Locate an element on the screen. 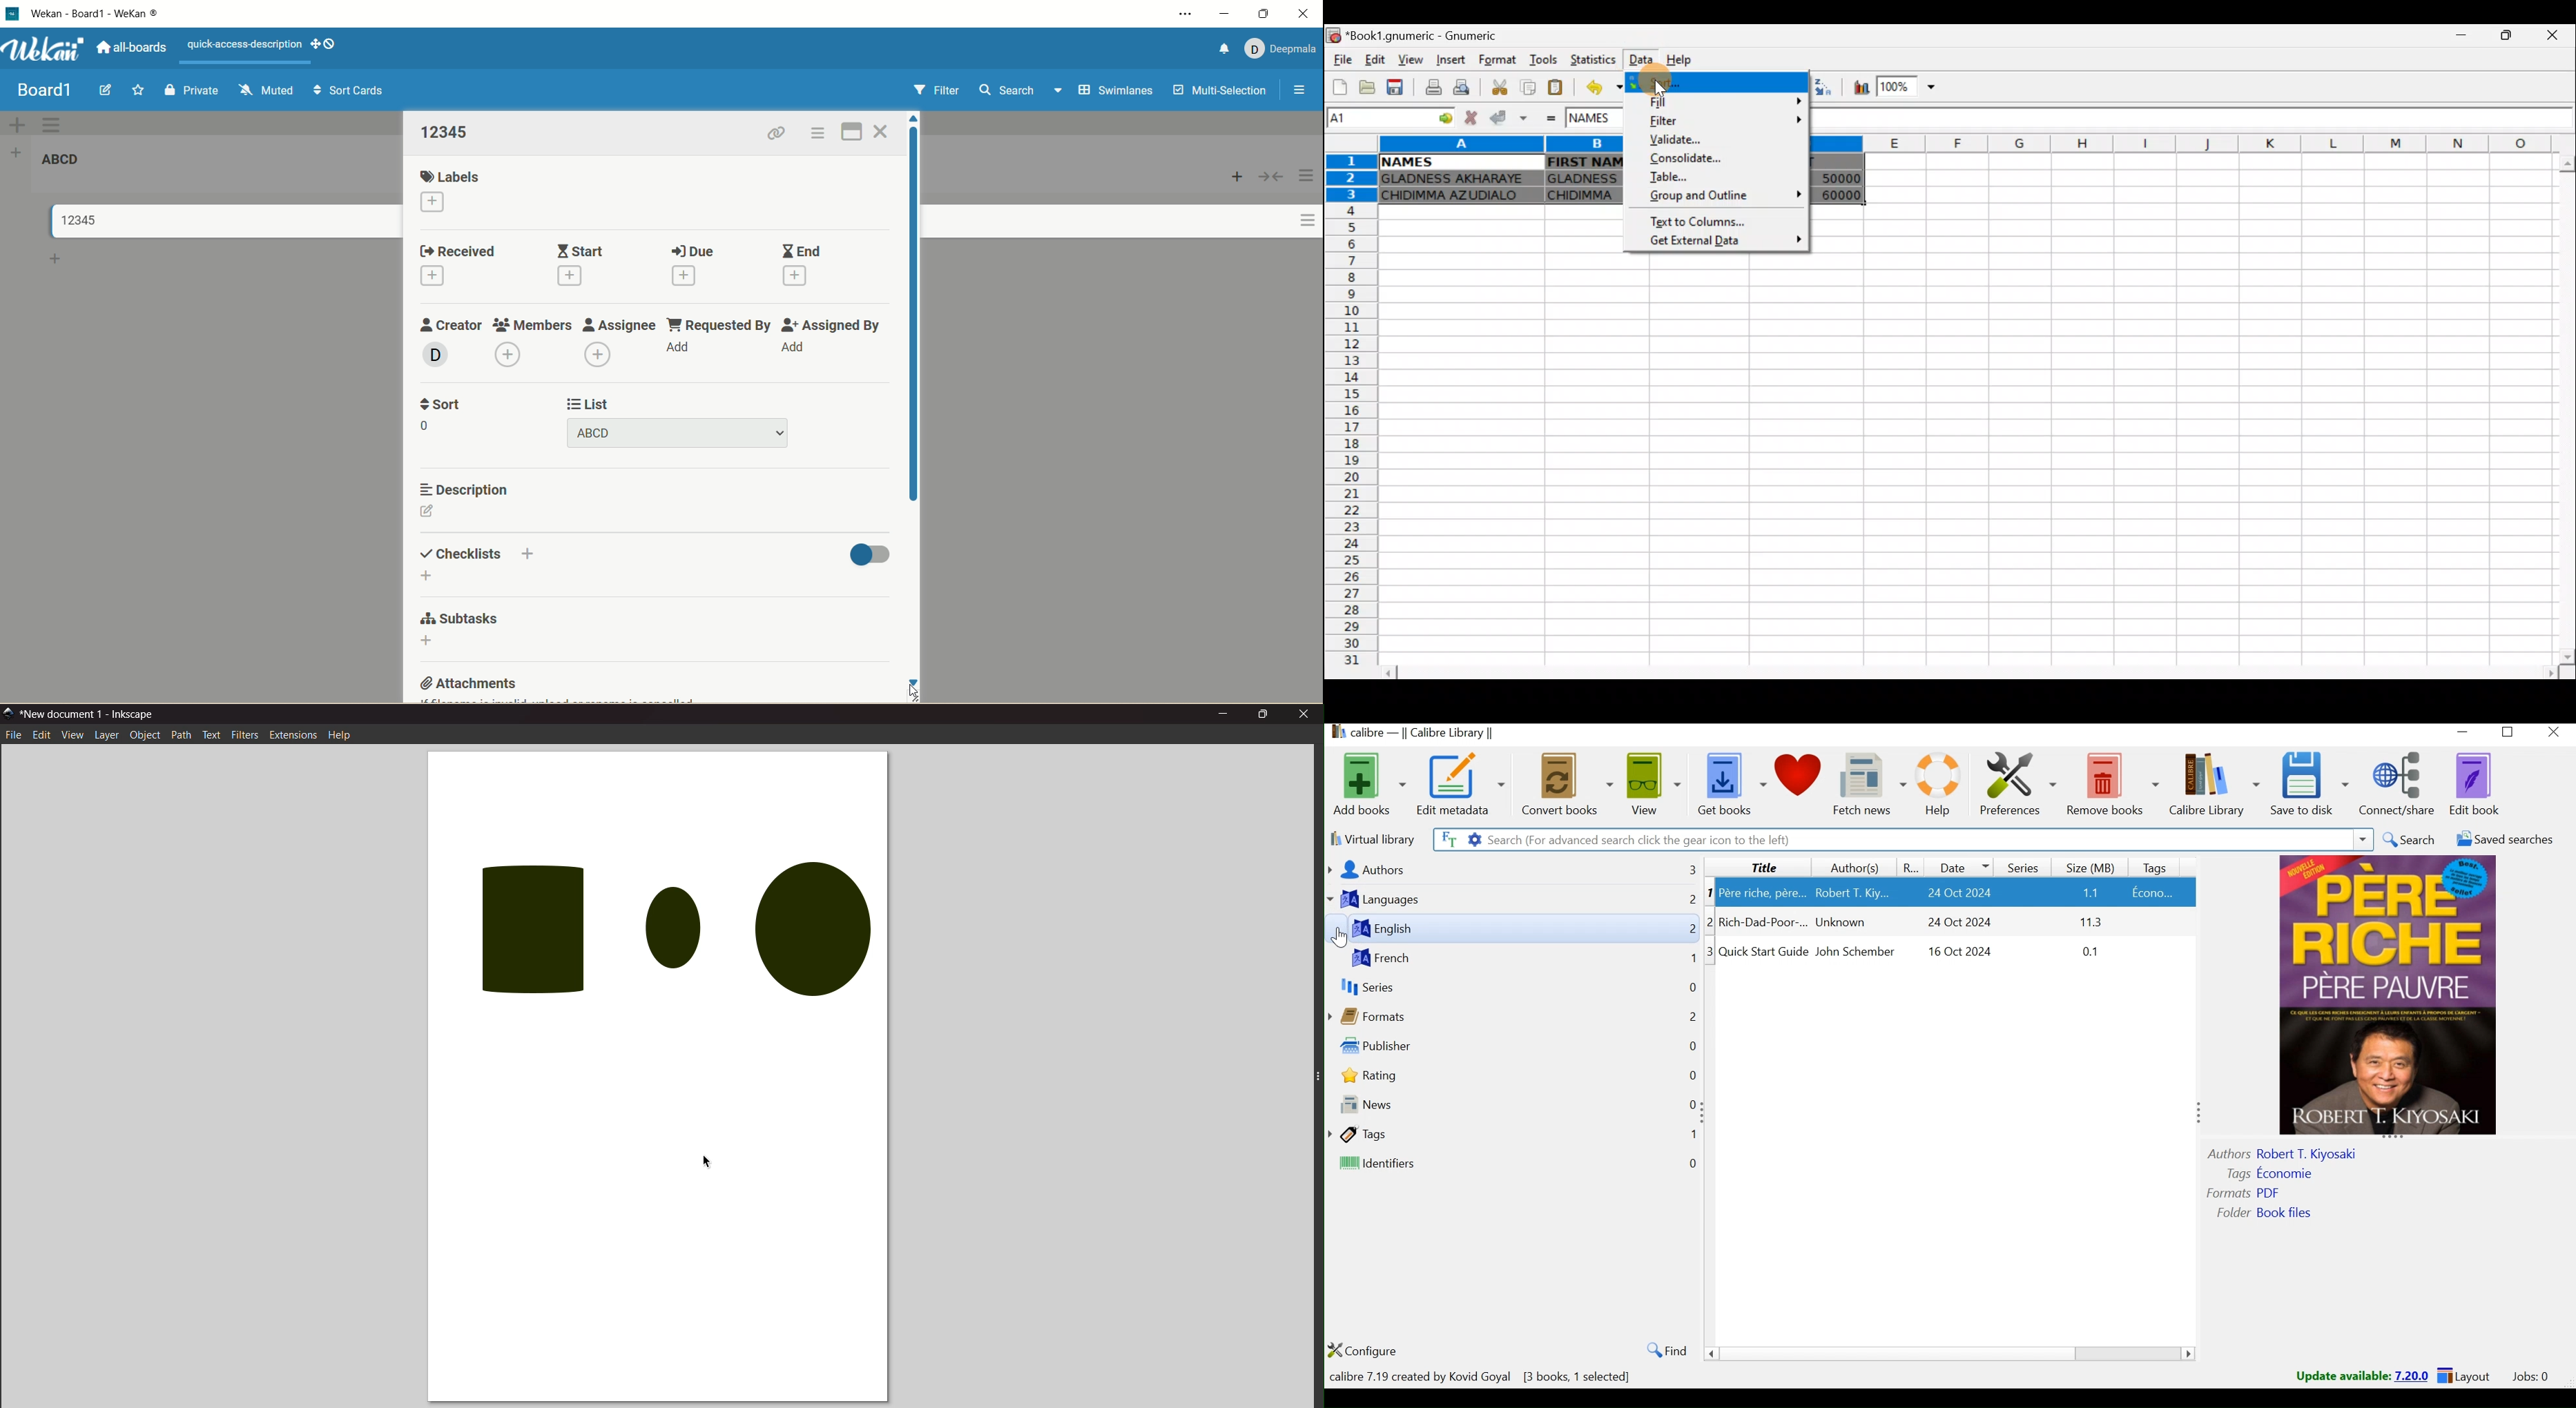 The width and height of the screenshot is (2576, 1428). Series is located at coordinates (2021, 866).